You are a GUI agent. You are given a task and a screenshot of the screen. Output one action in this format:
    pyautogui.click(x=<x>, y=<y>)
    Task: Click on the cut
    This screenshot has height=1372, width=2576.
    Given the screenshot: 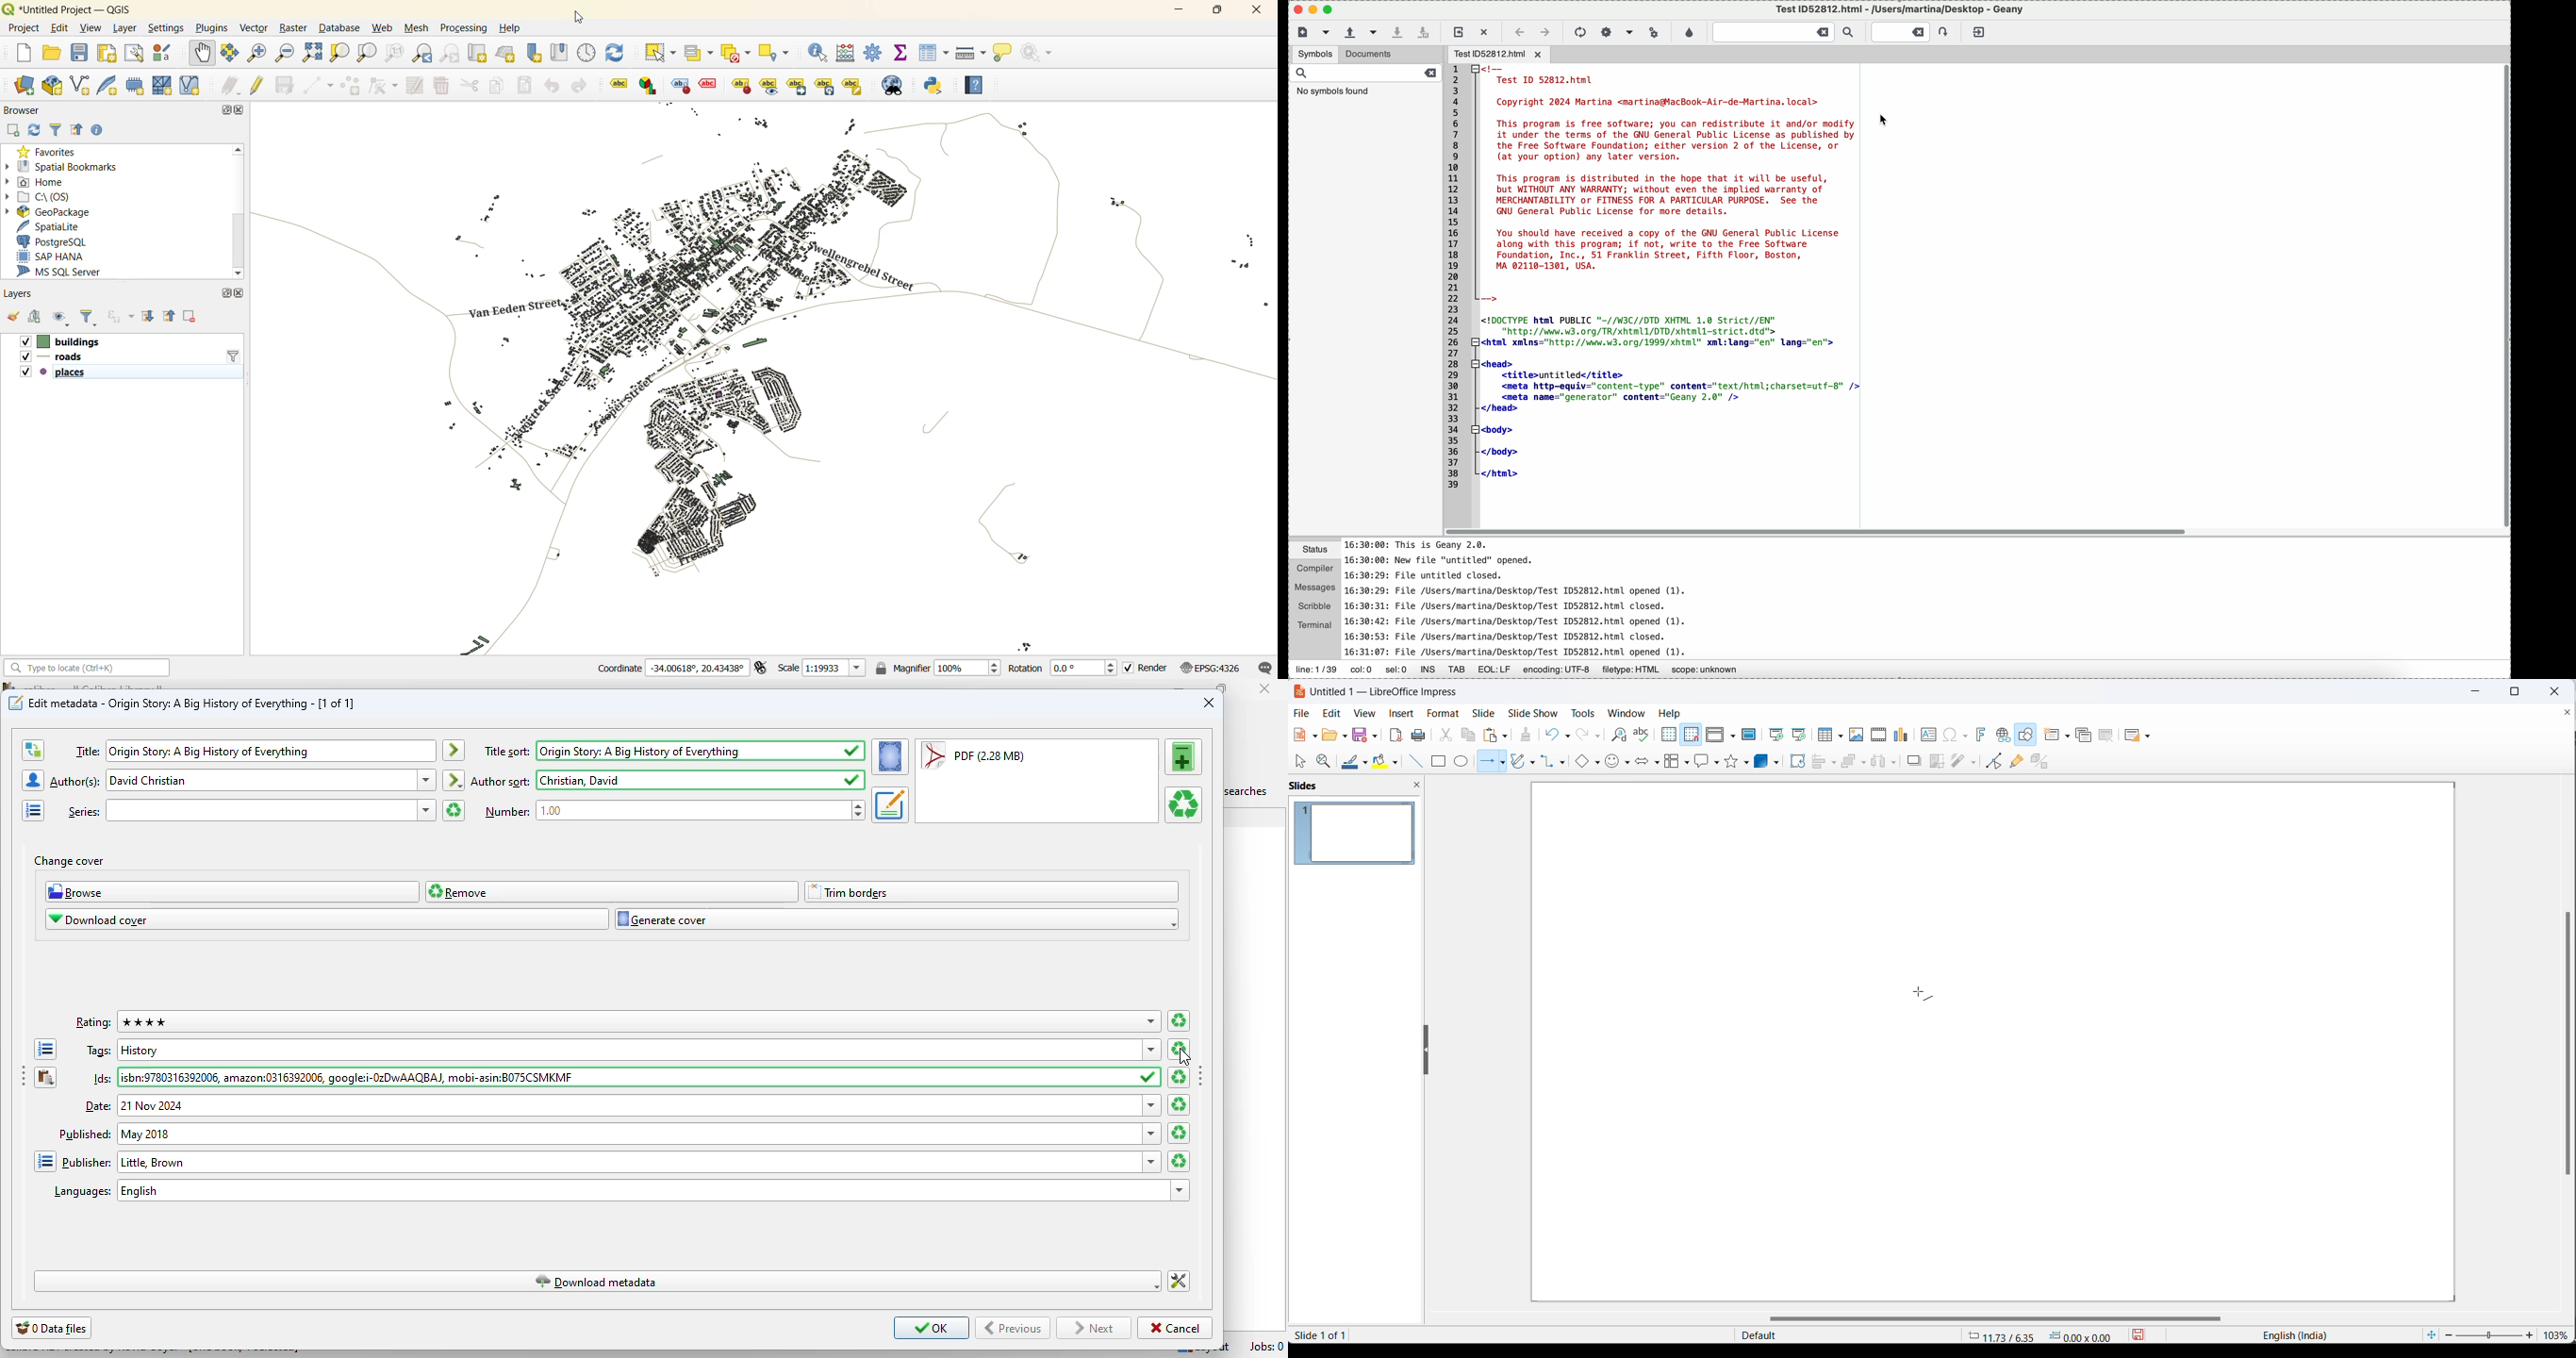 What is the action you would take?
    pyautogui.click(x=1445, y=735)
    